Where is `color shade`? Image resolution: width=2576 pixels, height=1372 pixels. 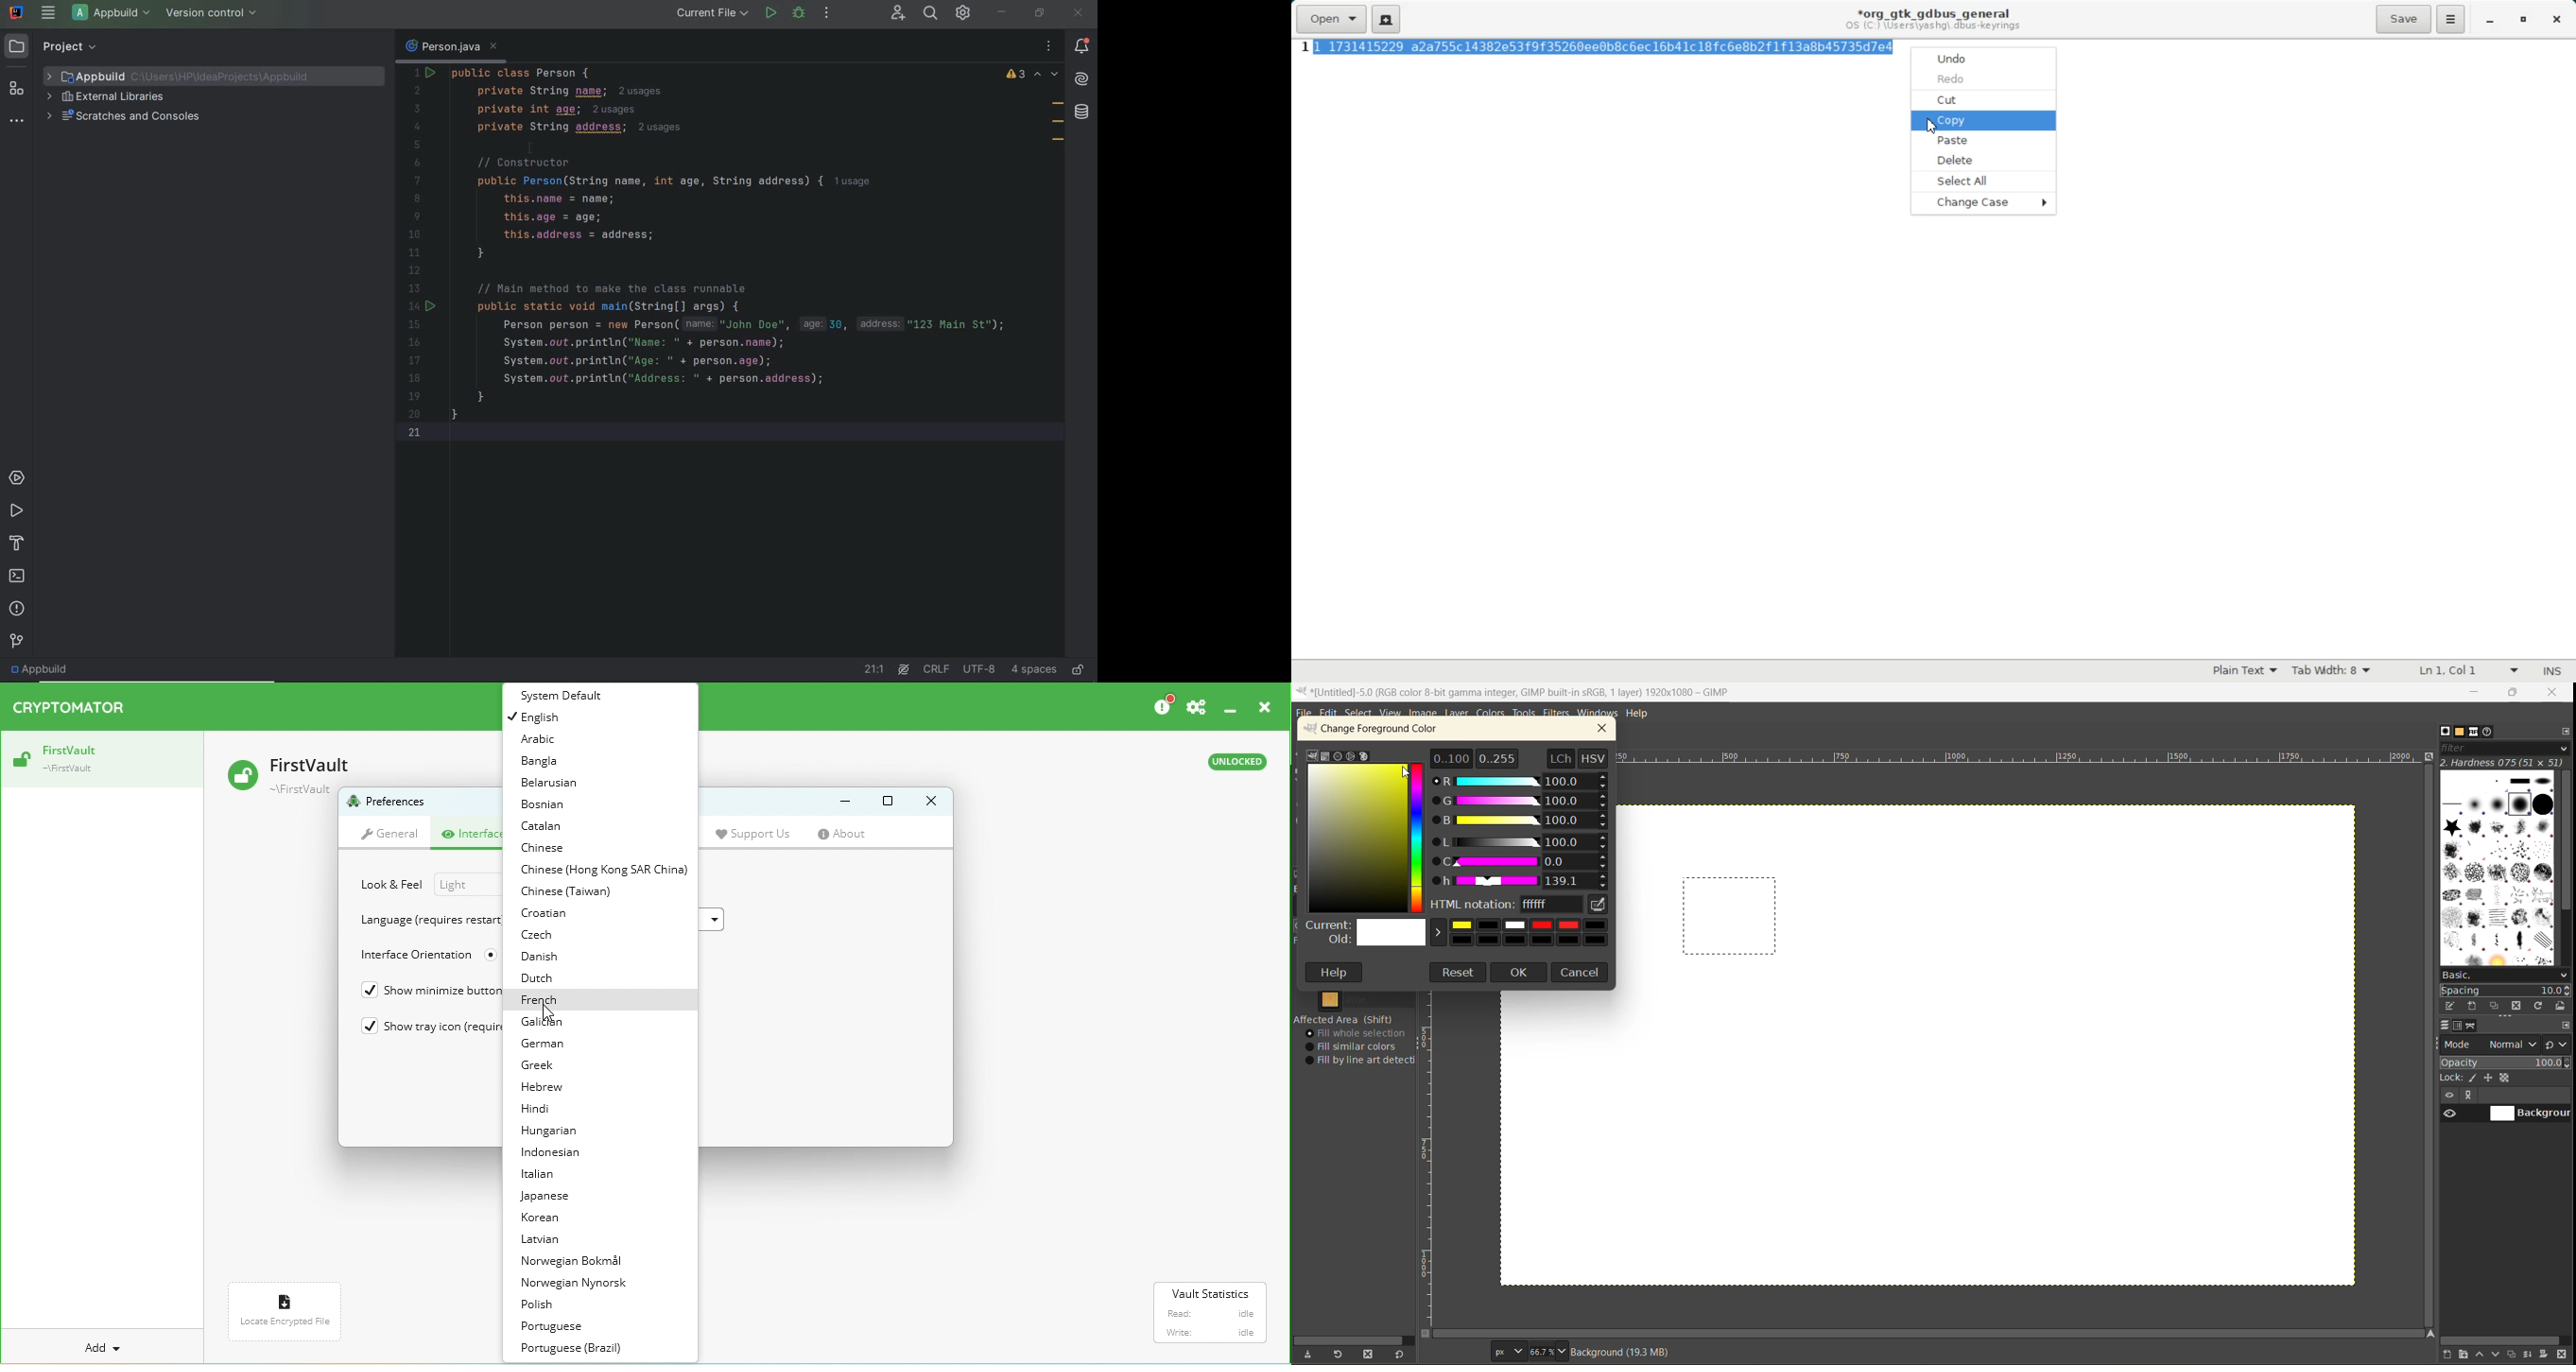
color shade is located at coordinates (1357, 839).